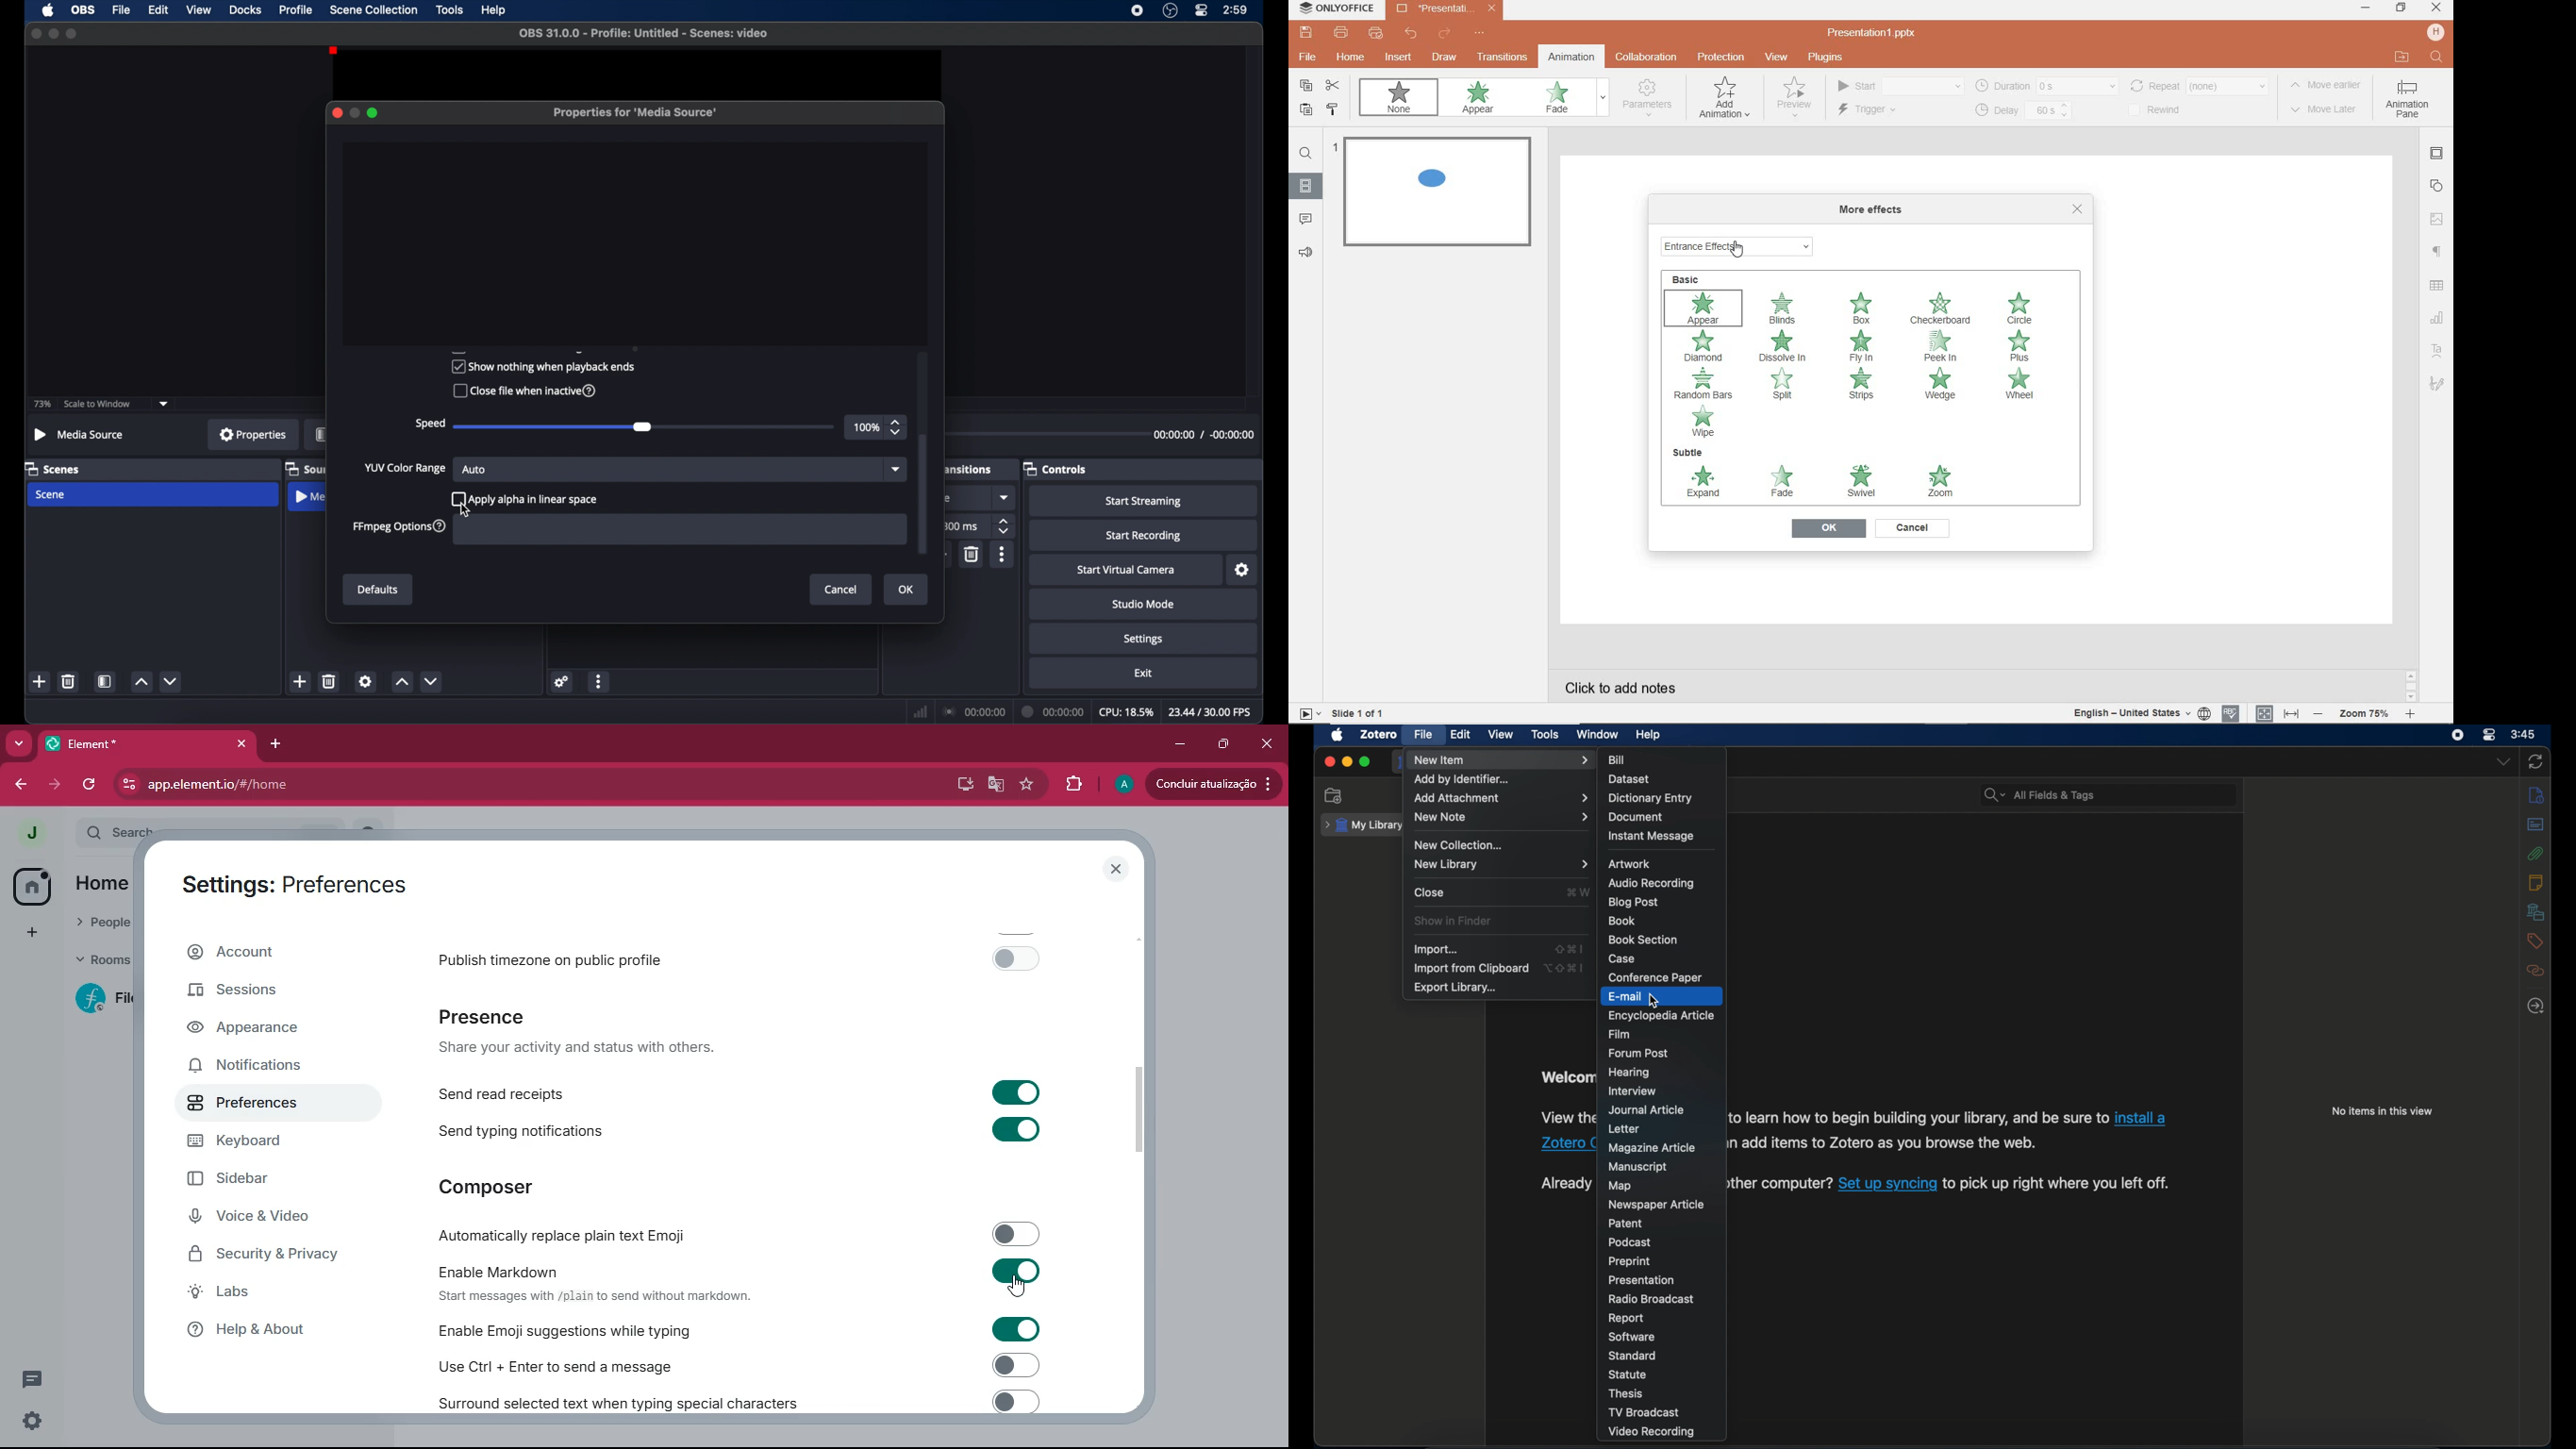  What do you see at coordinates (2440, 185) in the screenshot?
I see `shape settings` at bounding box center [2440, 185].